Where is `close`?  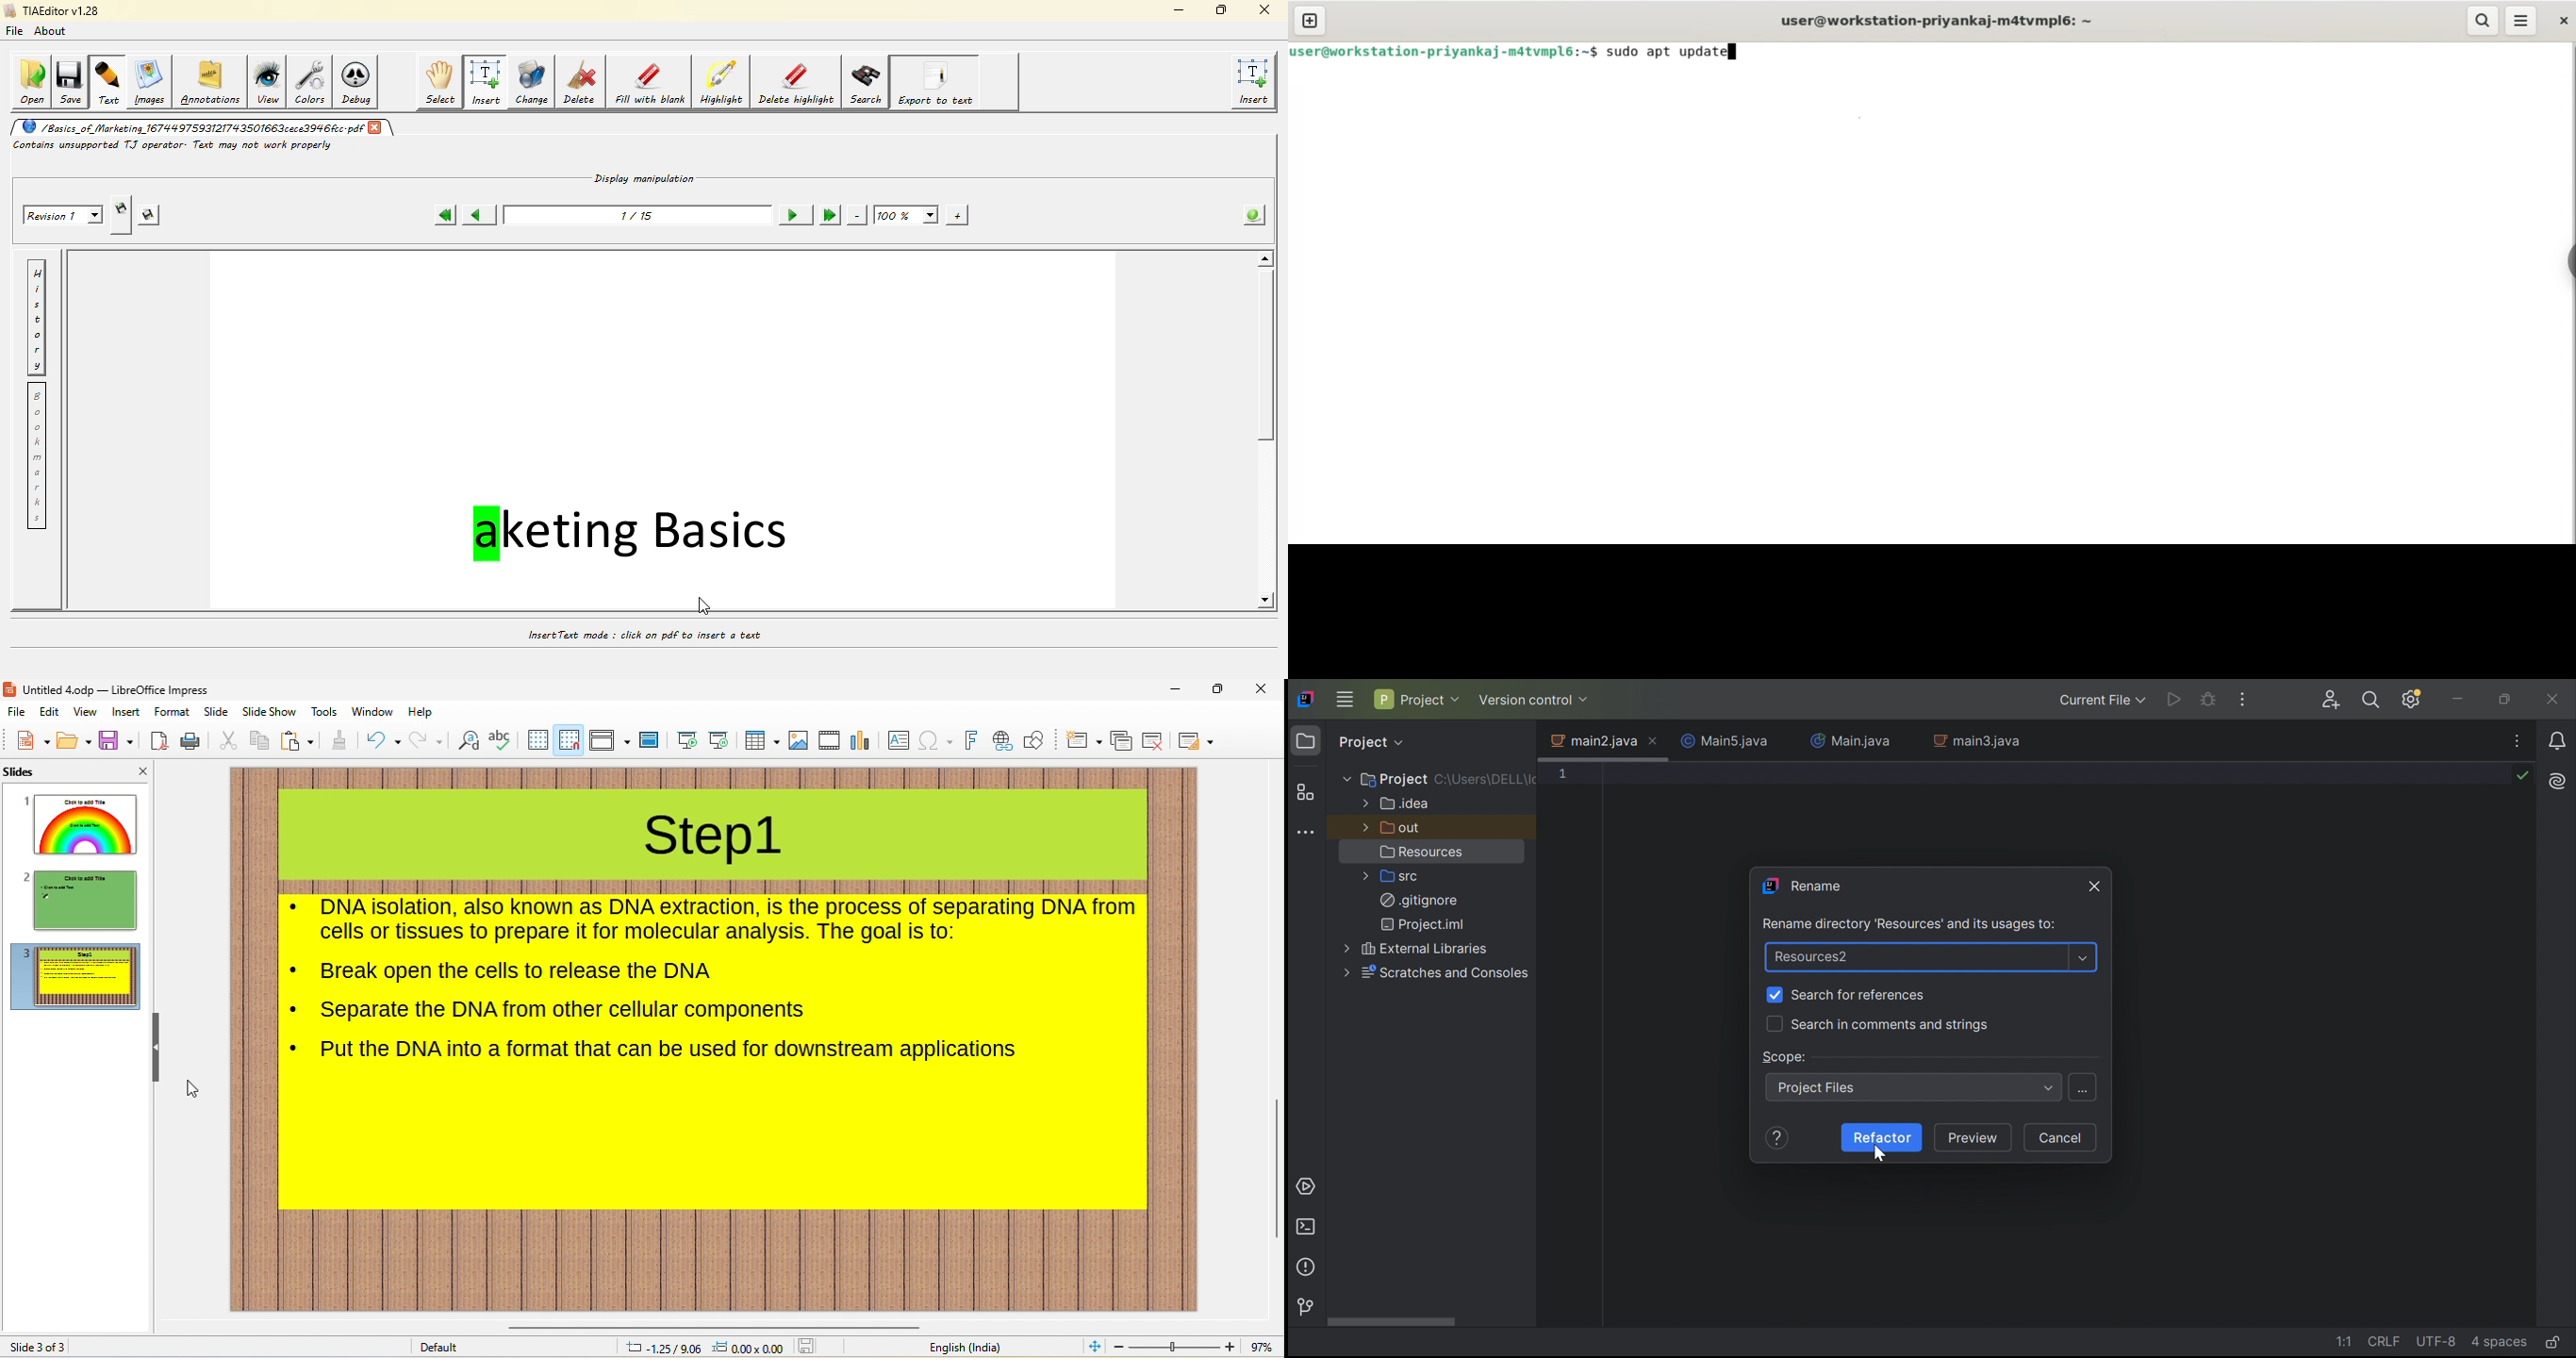 close is located at coordinates (134, 770).